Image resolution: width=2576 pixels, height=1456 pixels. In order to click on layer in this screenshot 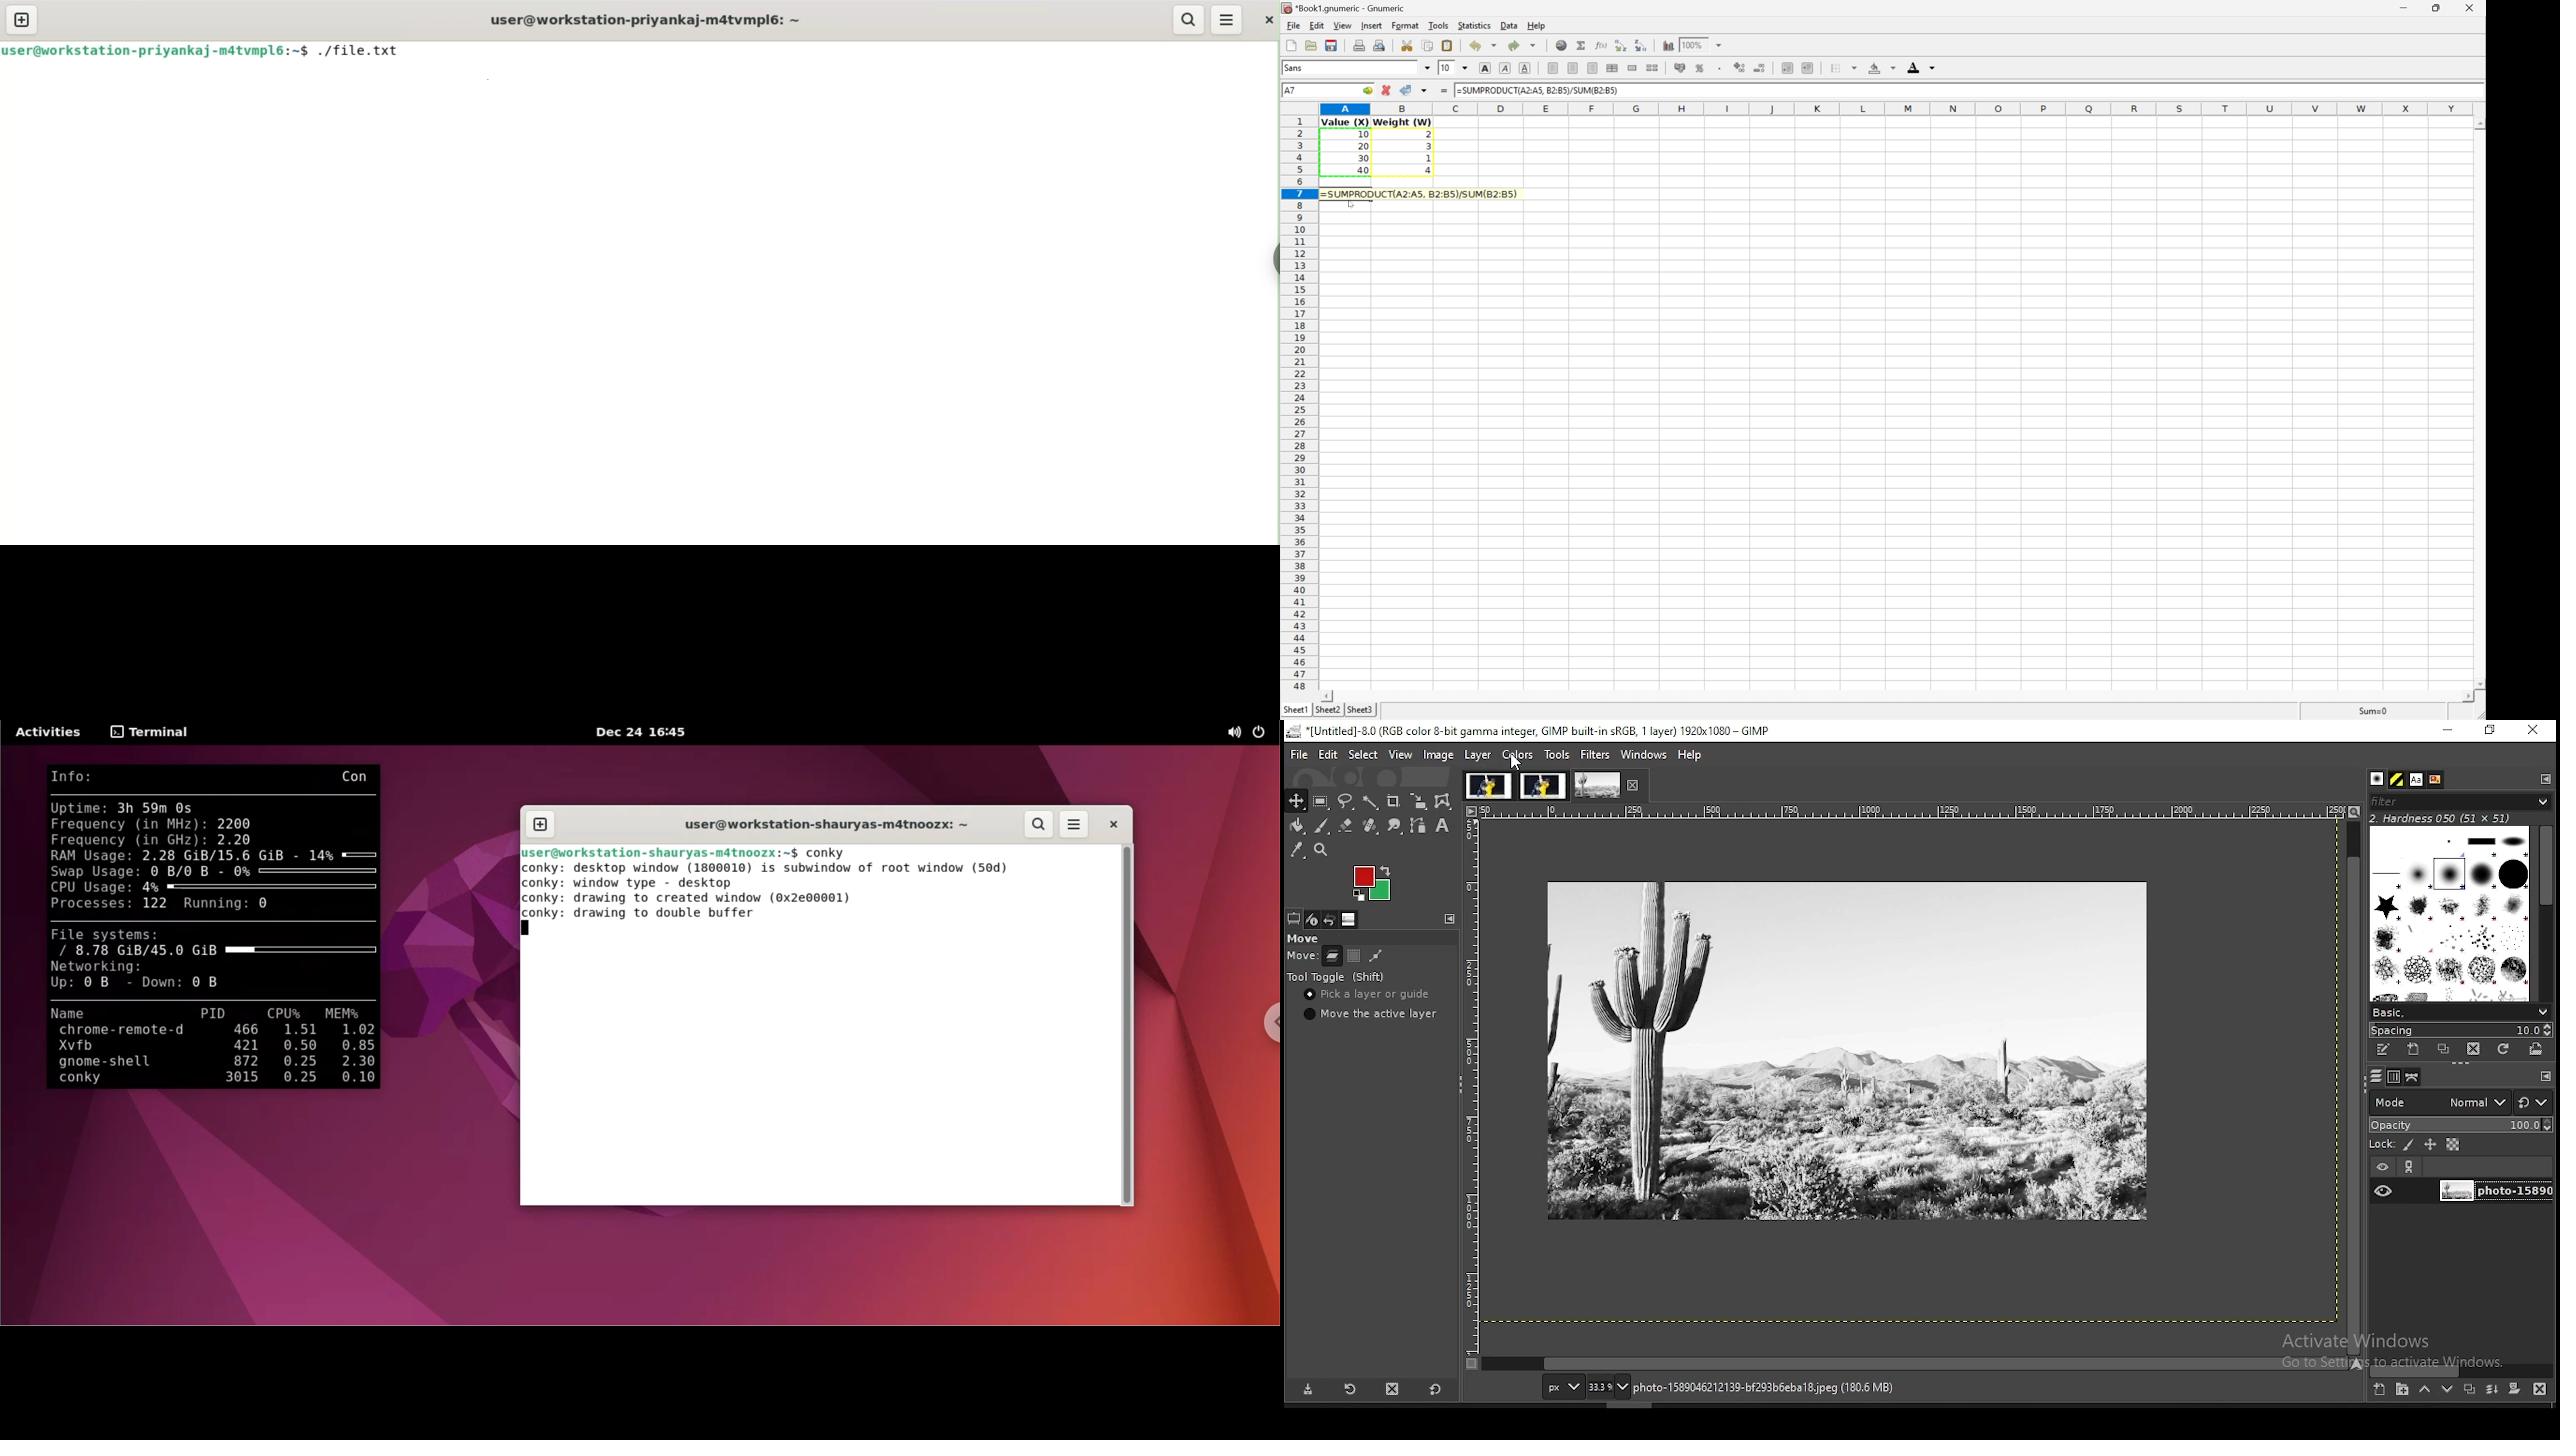, I will do `click(2493, 1192)`.